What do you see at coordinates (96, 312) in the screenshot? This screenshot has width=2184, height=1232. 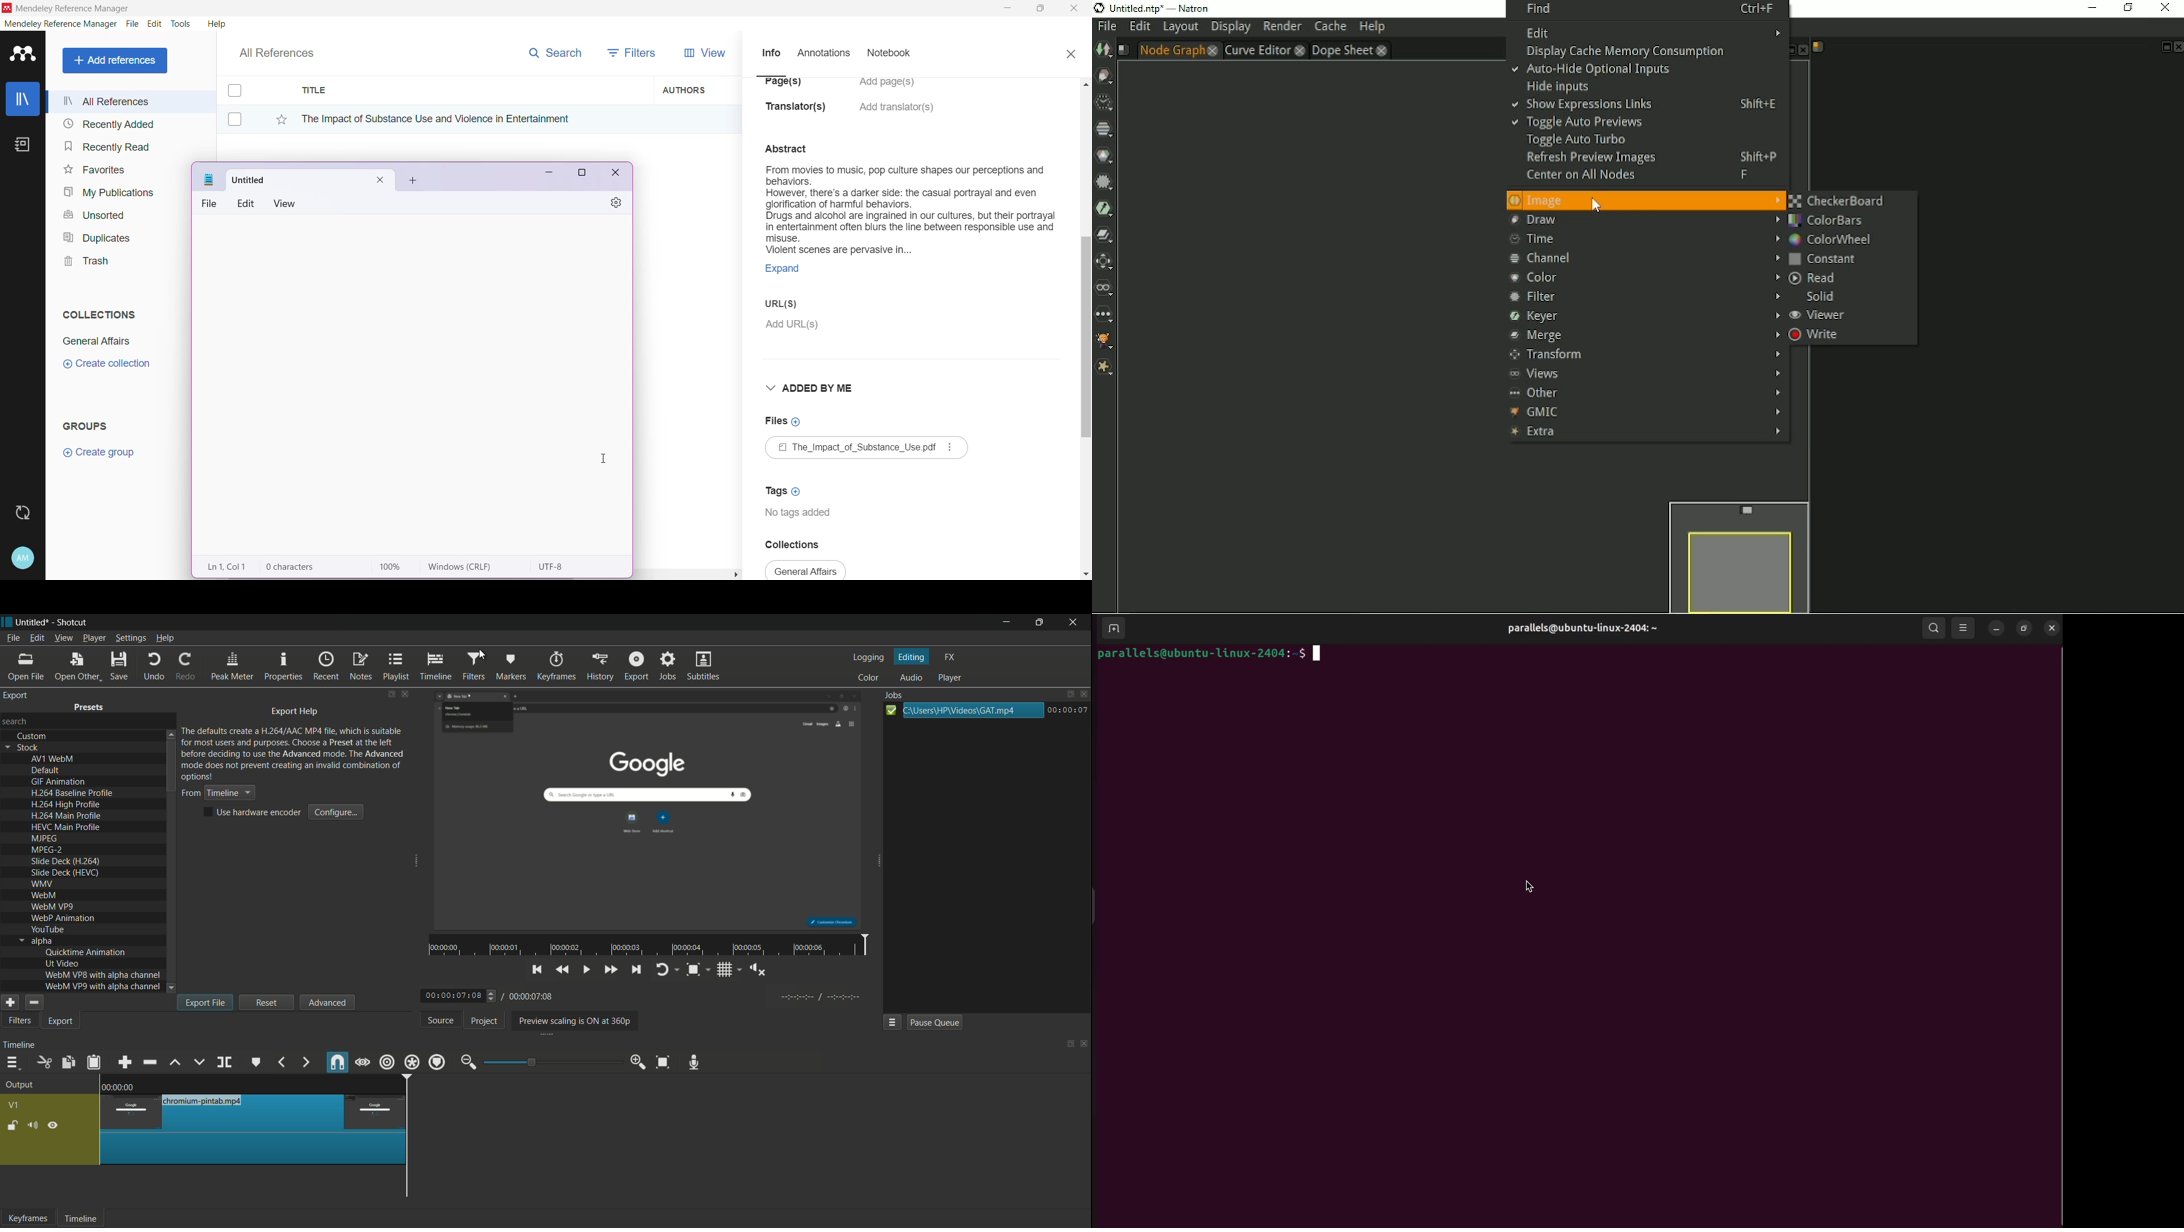 I see `Collections` at bounding box center [96, 312].